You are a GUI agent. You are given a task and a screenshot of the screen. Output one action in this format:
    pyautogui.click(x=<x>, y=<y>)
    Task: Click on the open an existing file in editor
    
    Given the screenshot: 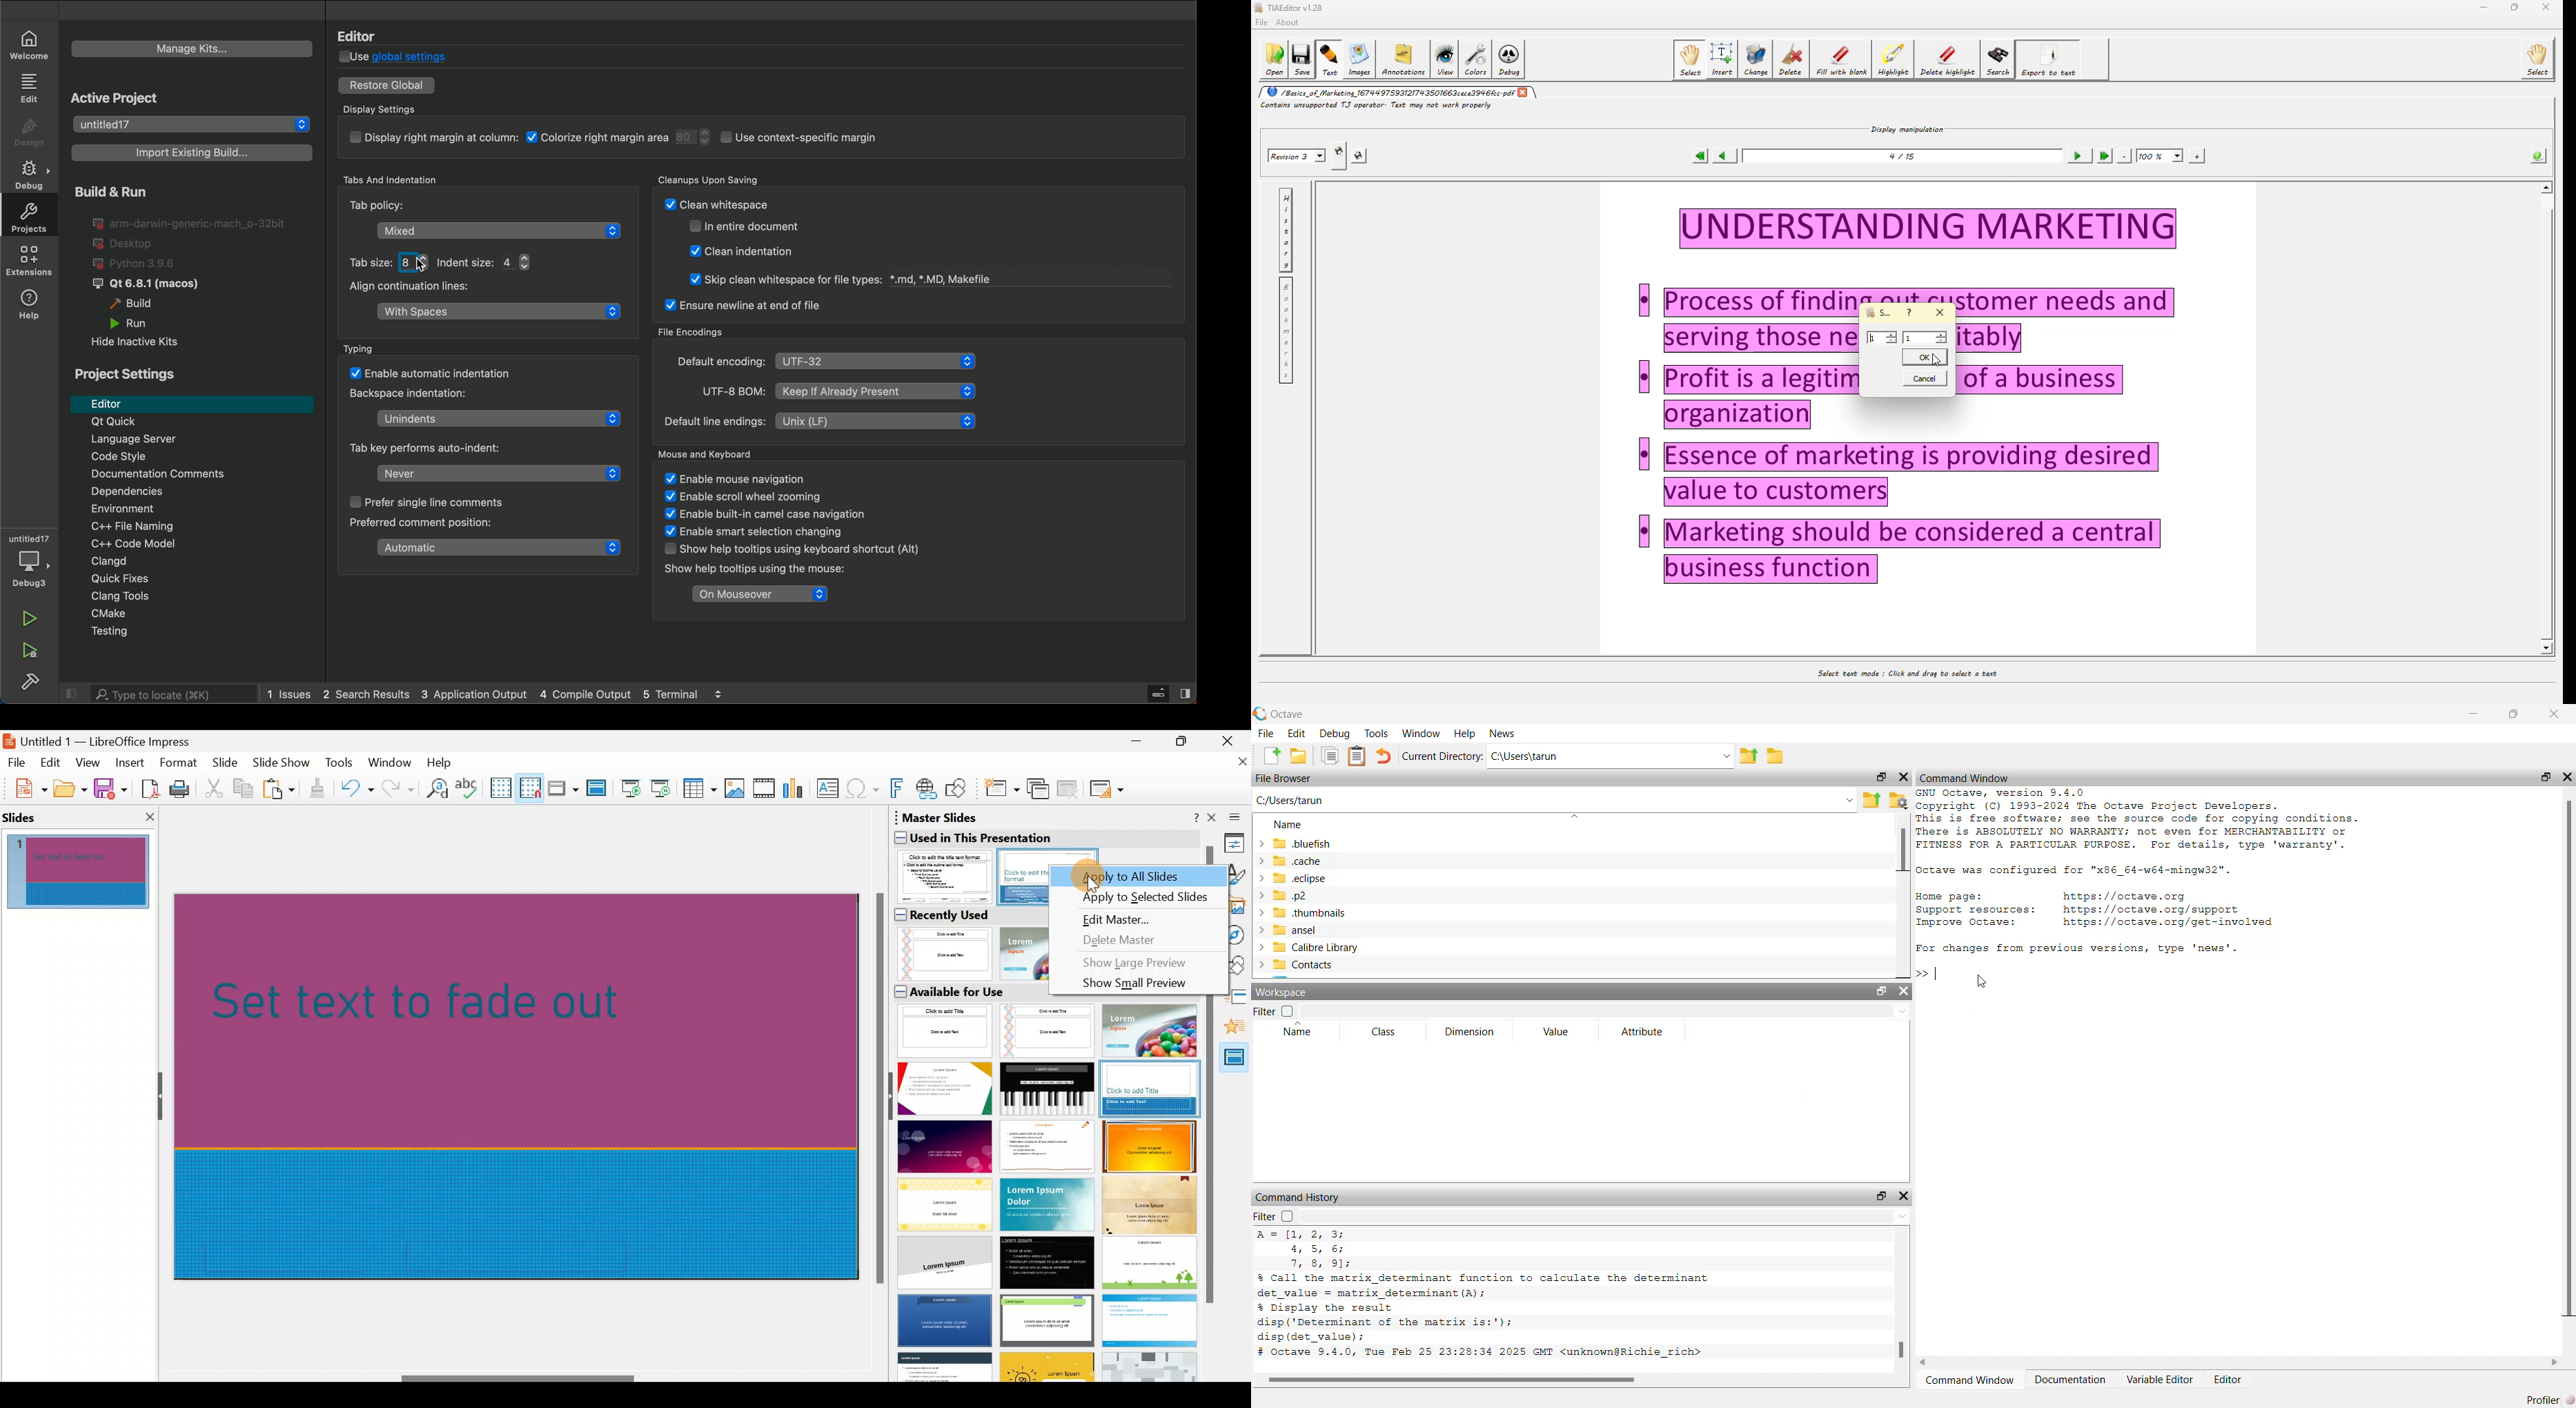 What is the action you would take?
    pyautogui.click(x=1299, y=756)
    